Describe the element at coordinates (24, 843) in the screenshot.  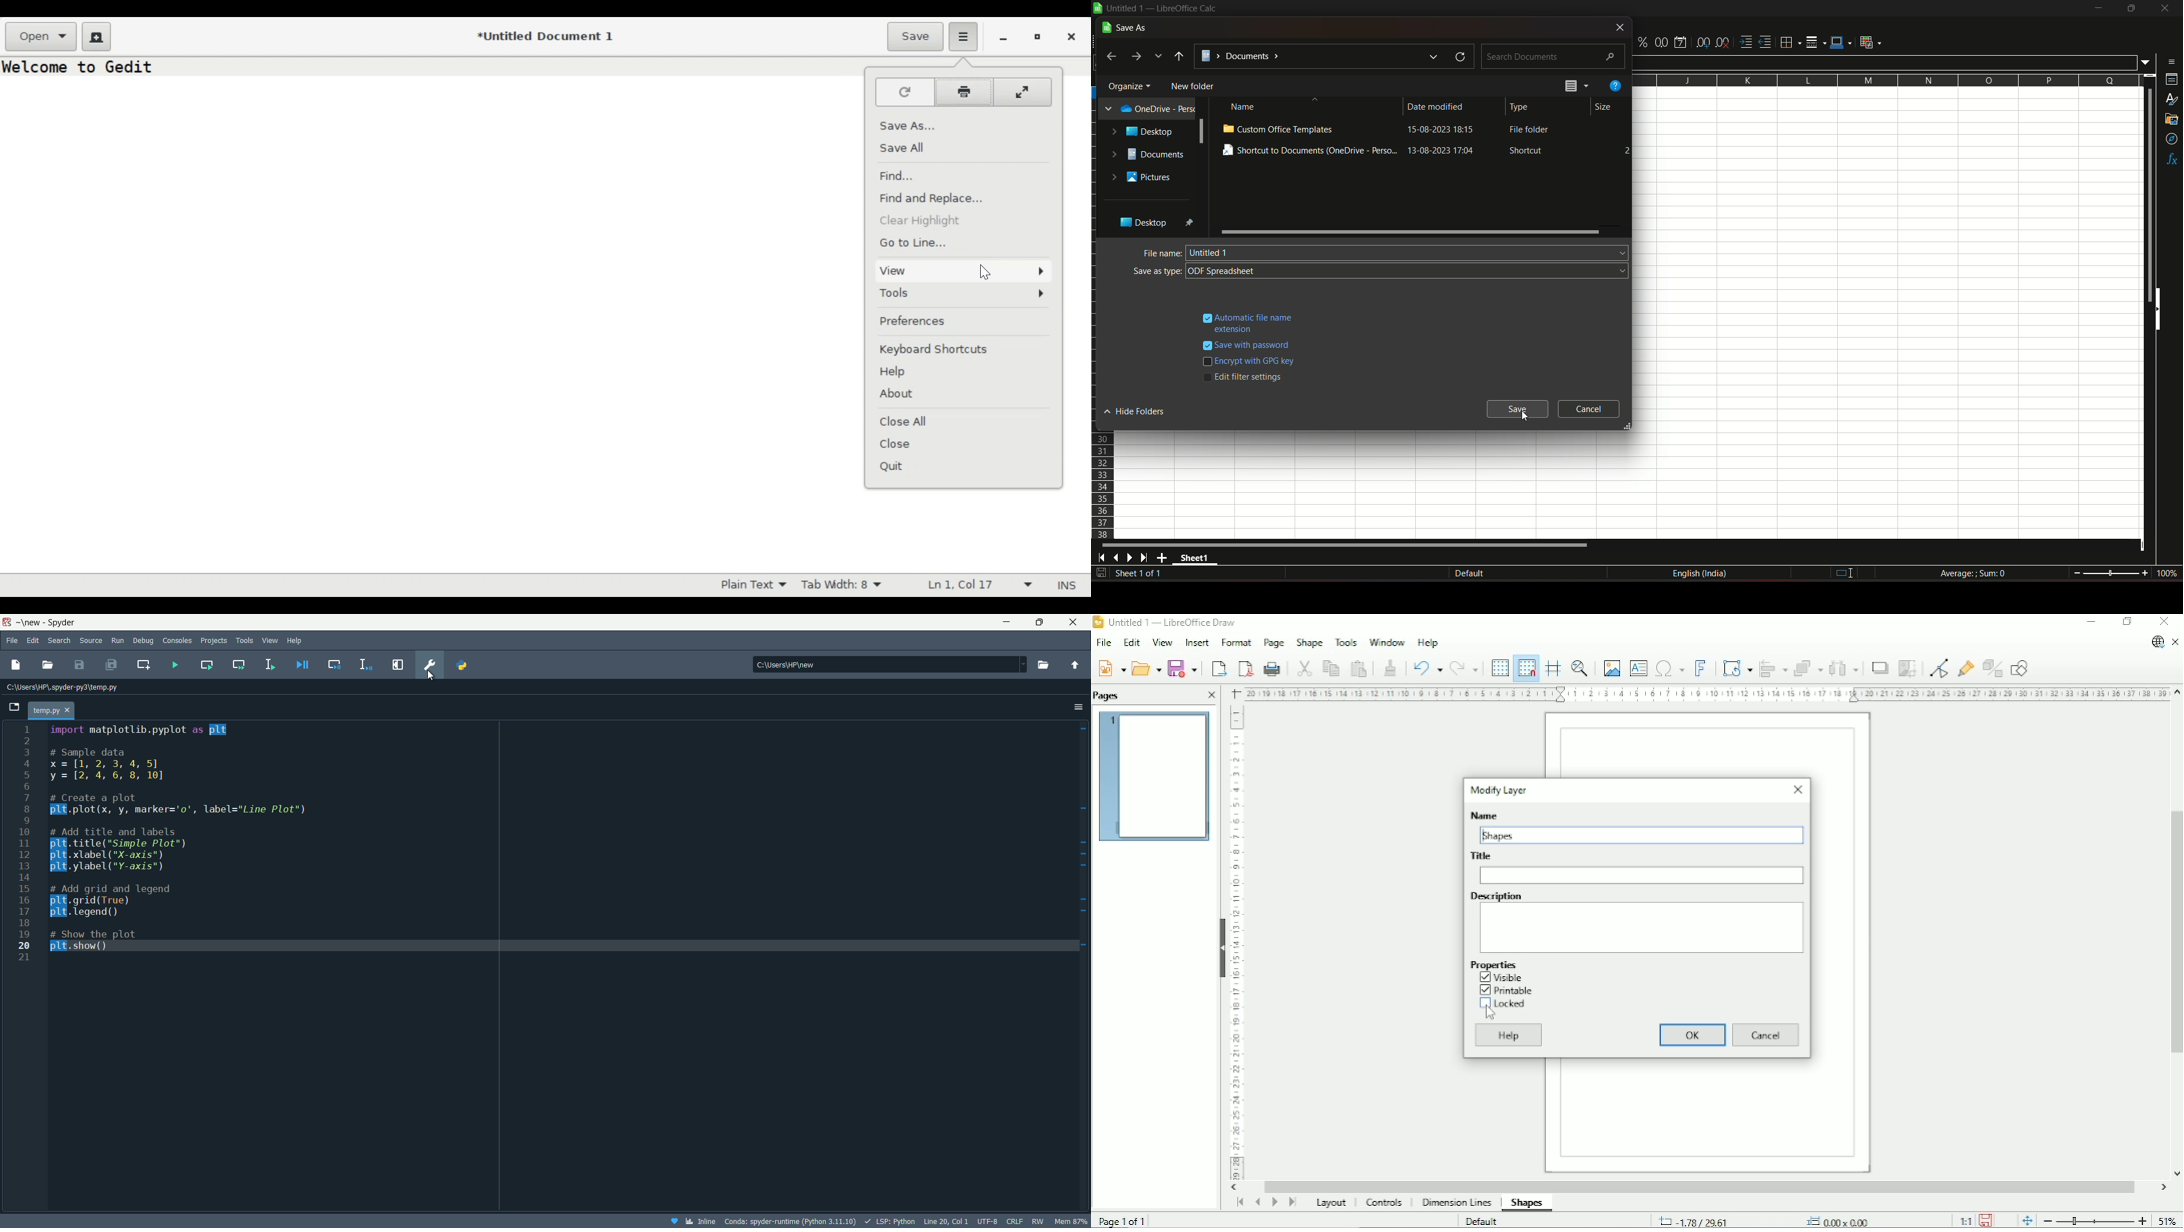
I see `line numbers` at that location.